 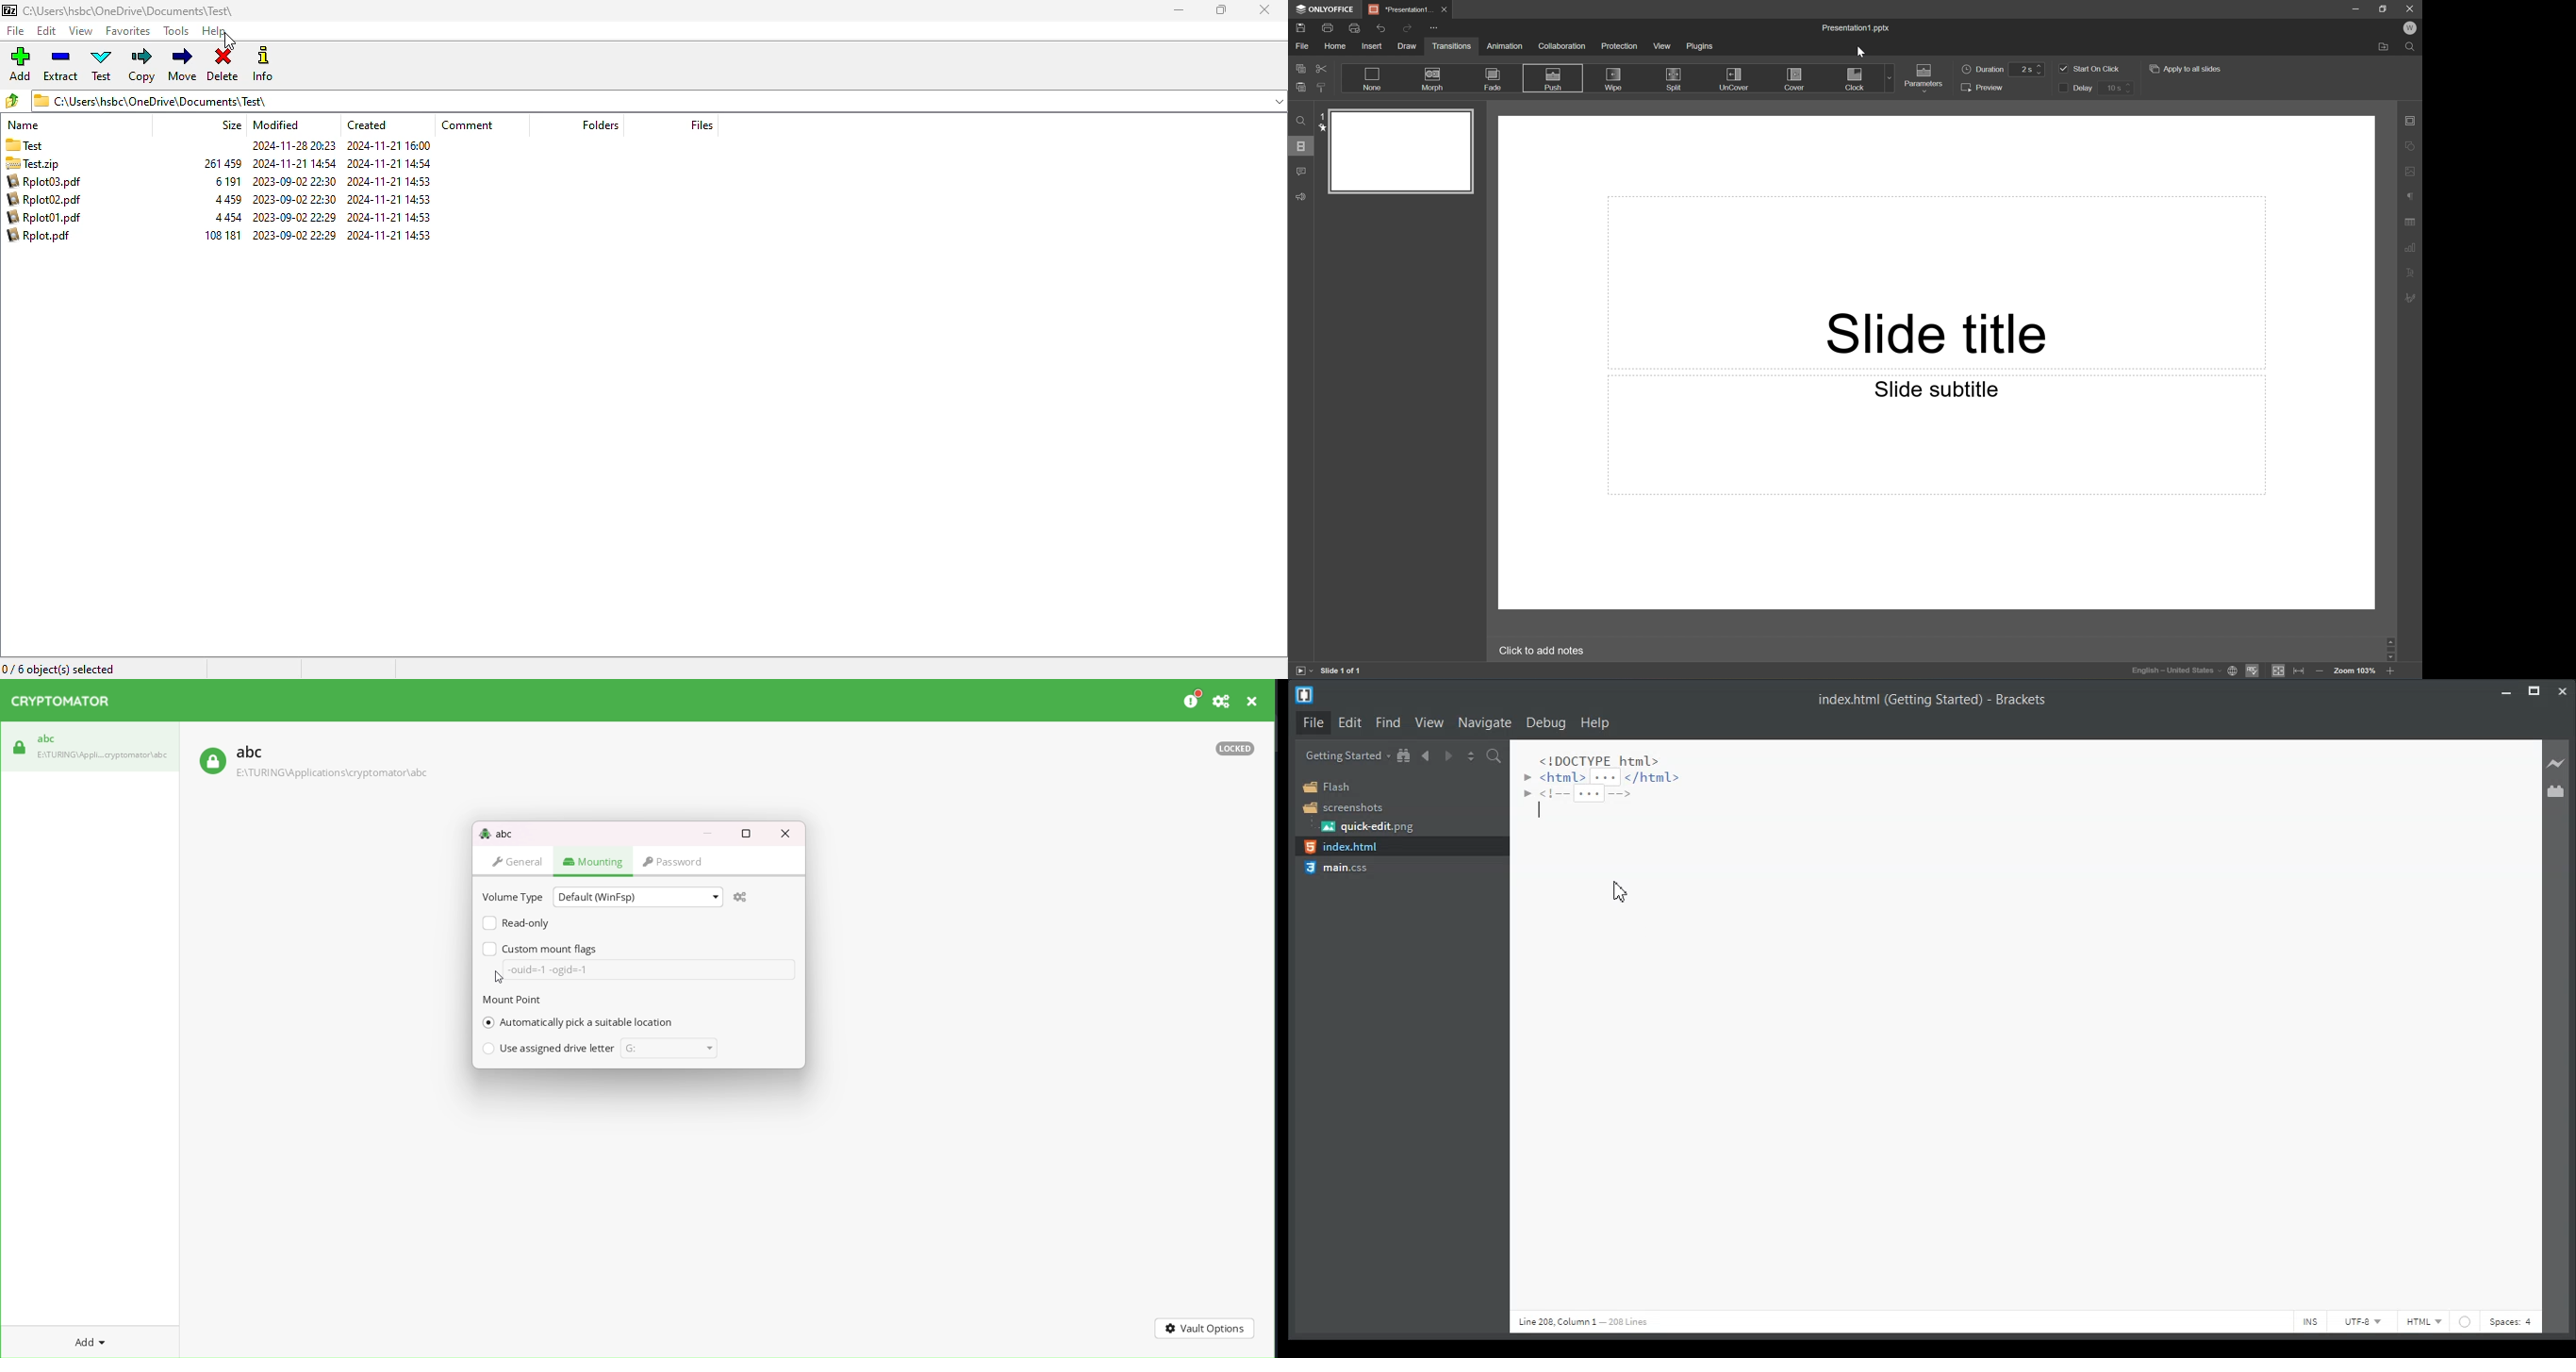 What do you see at coordinates (1396, 151) in the screenshot?
I see `Slide 1` at bounding box center [1396, 151].